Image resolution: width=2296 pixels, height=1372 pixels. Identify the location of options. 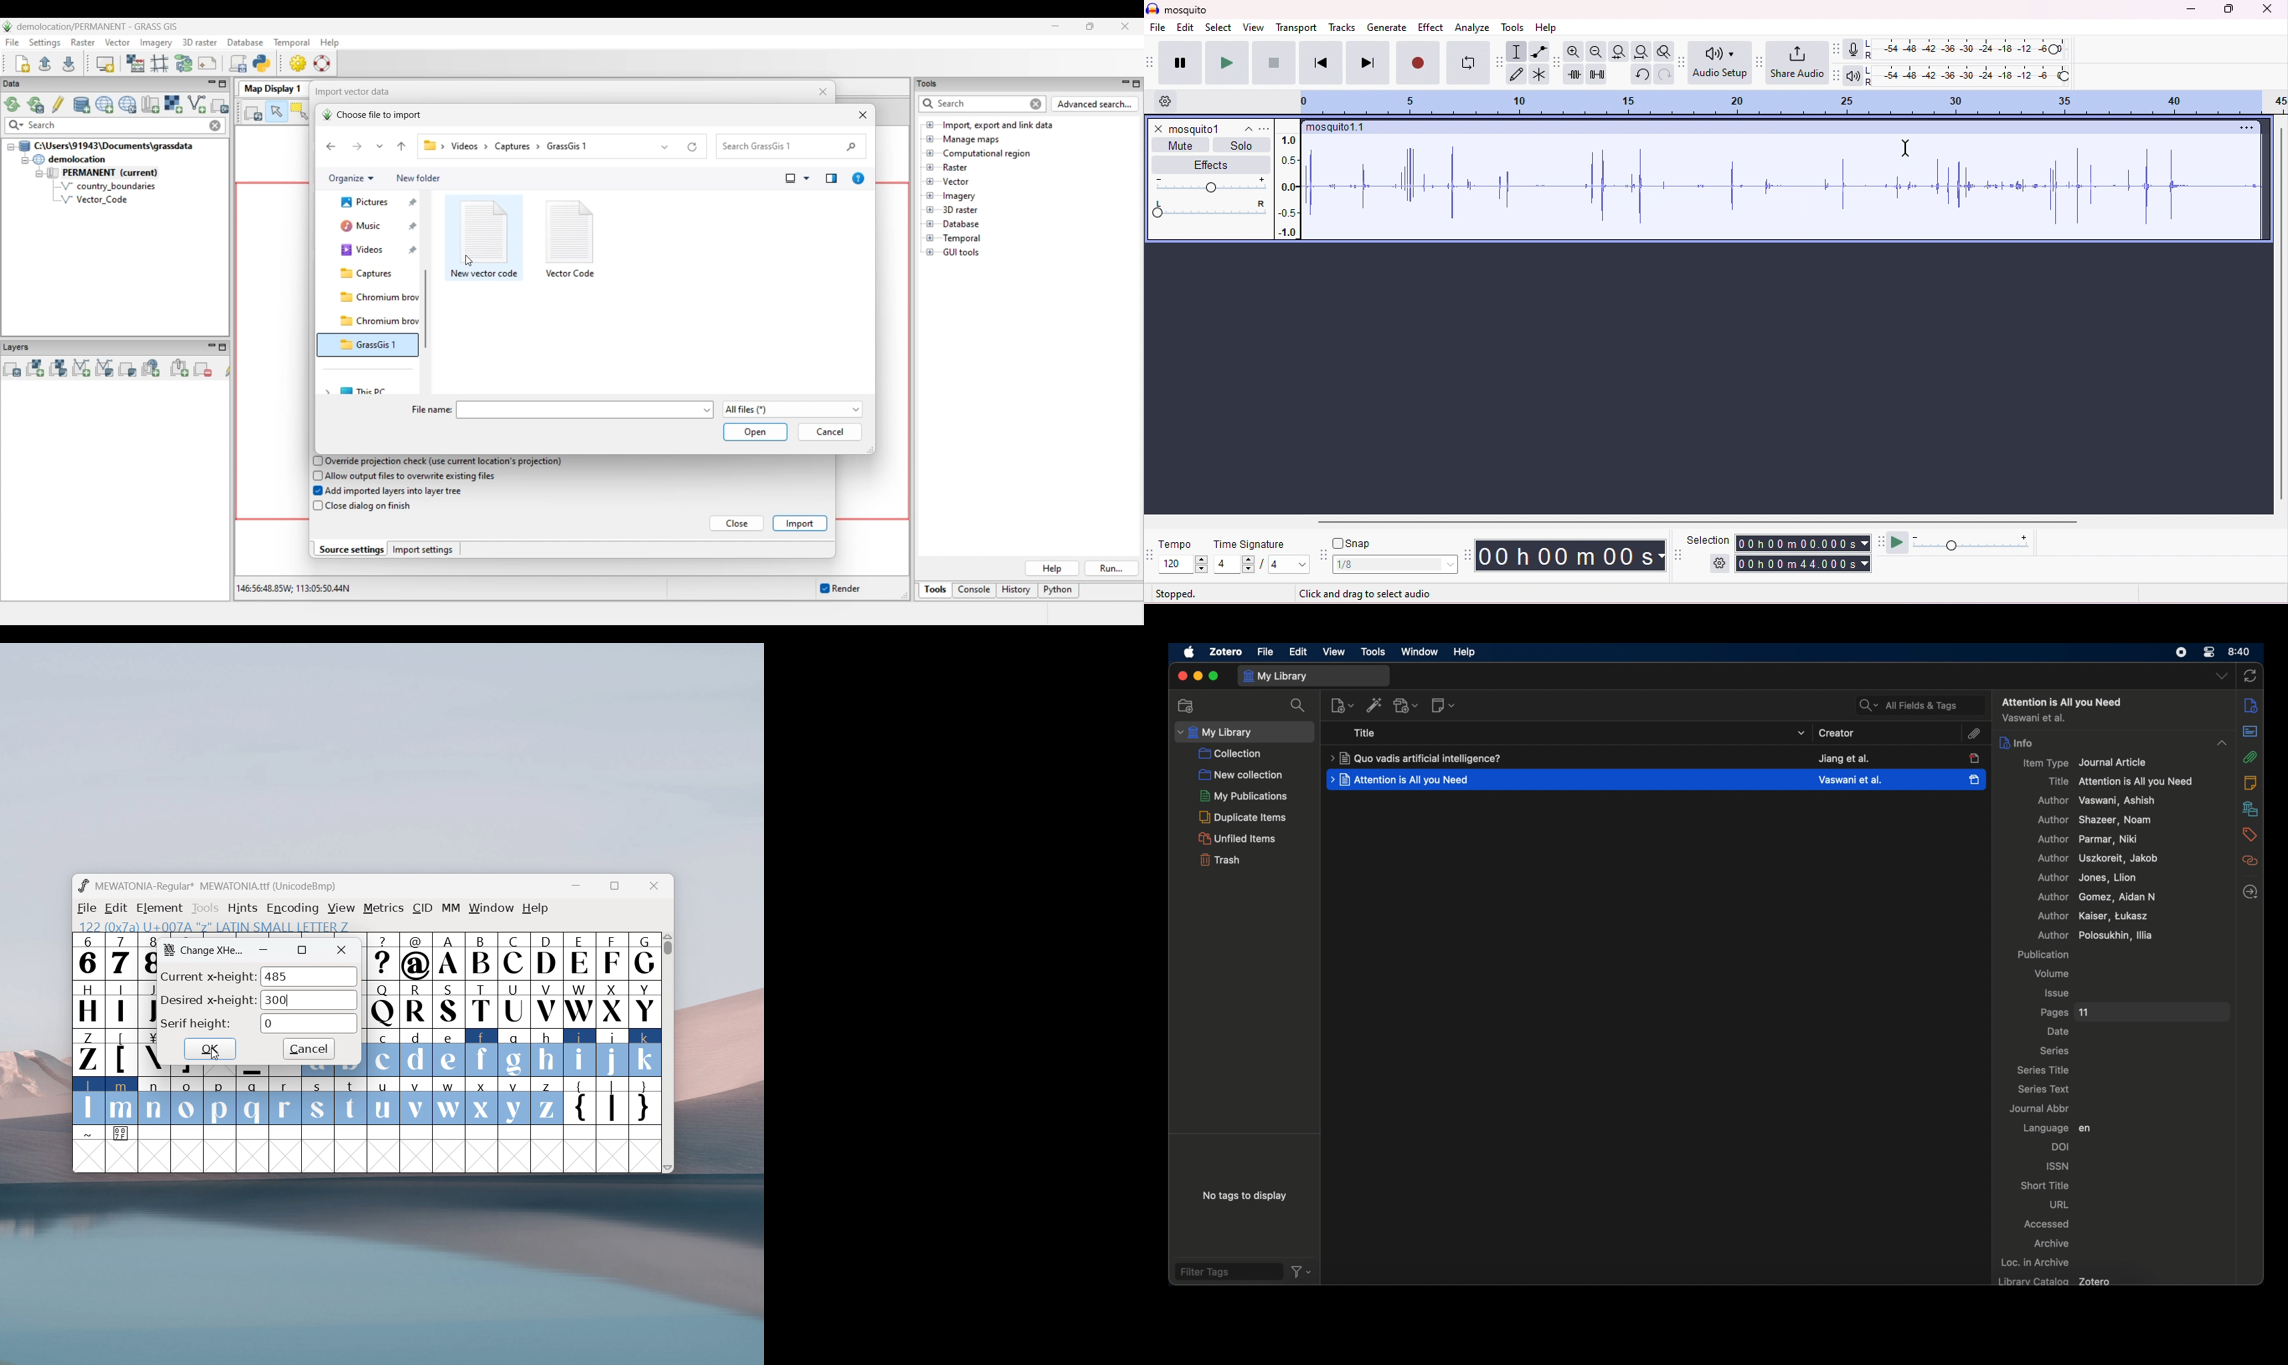
(2243, 127).